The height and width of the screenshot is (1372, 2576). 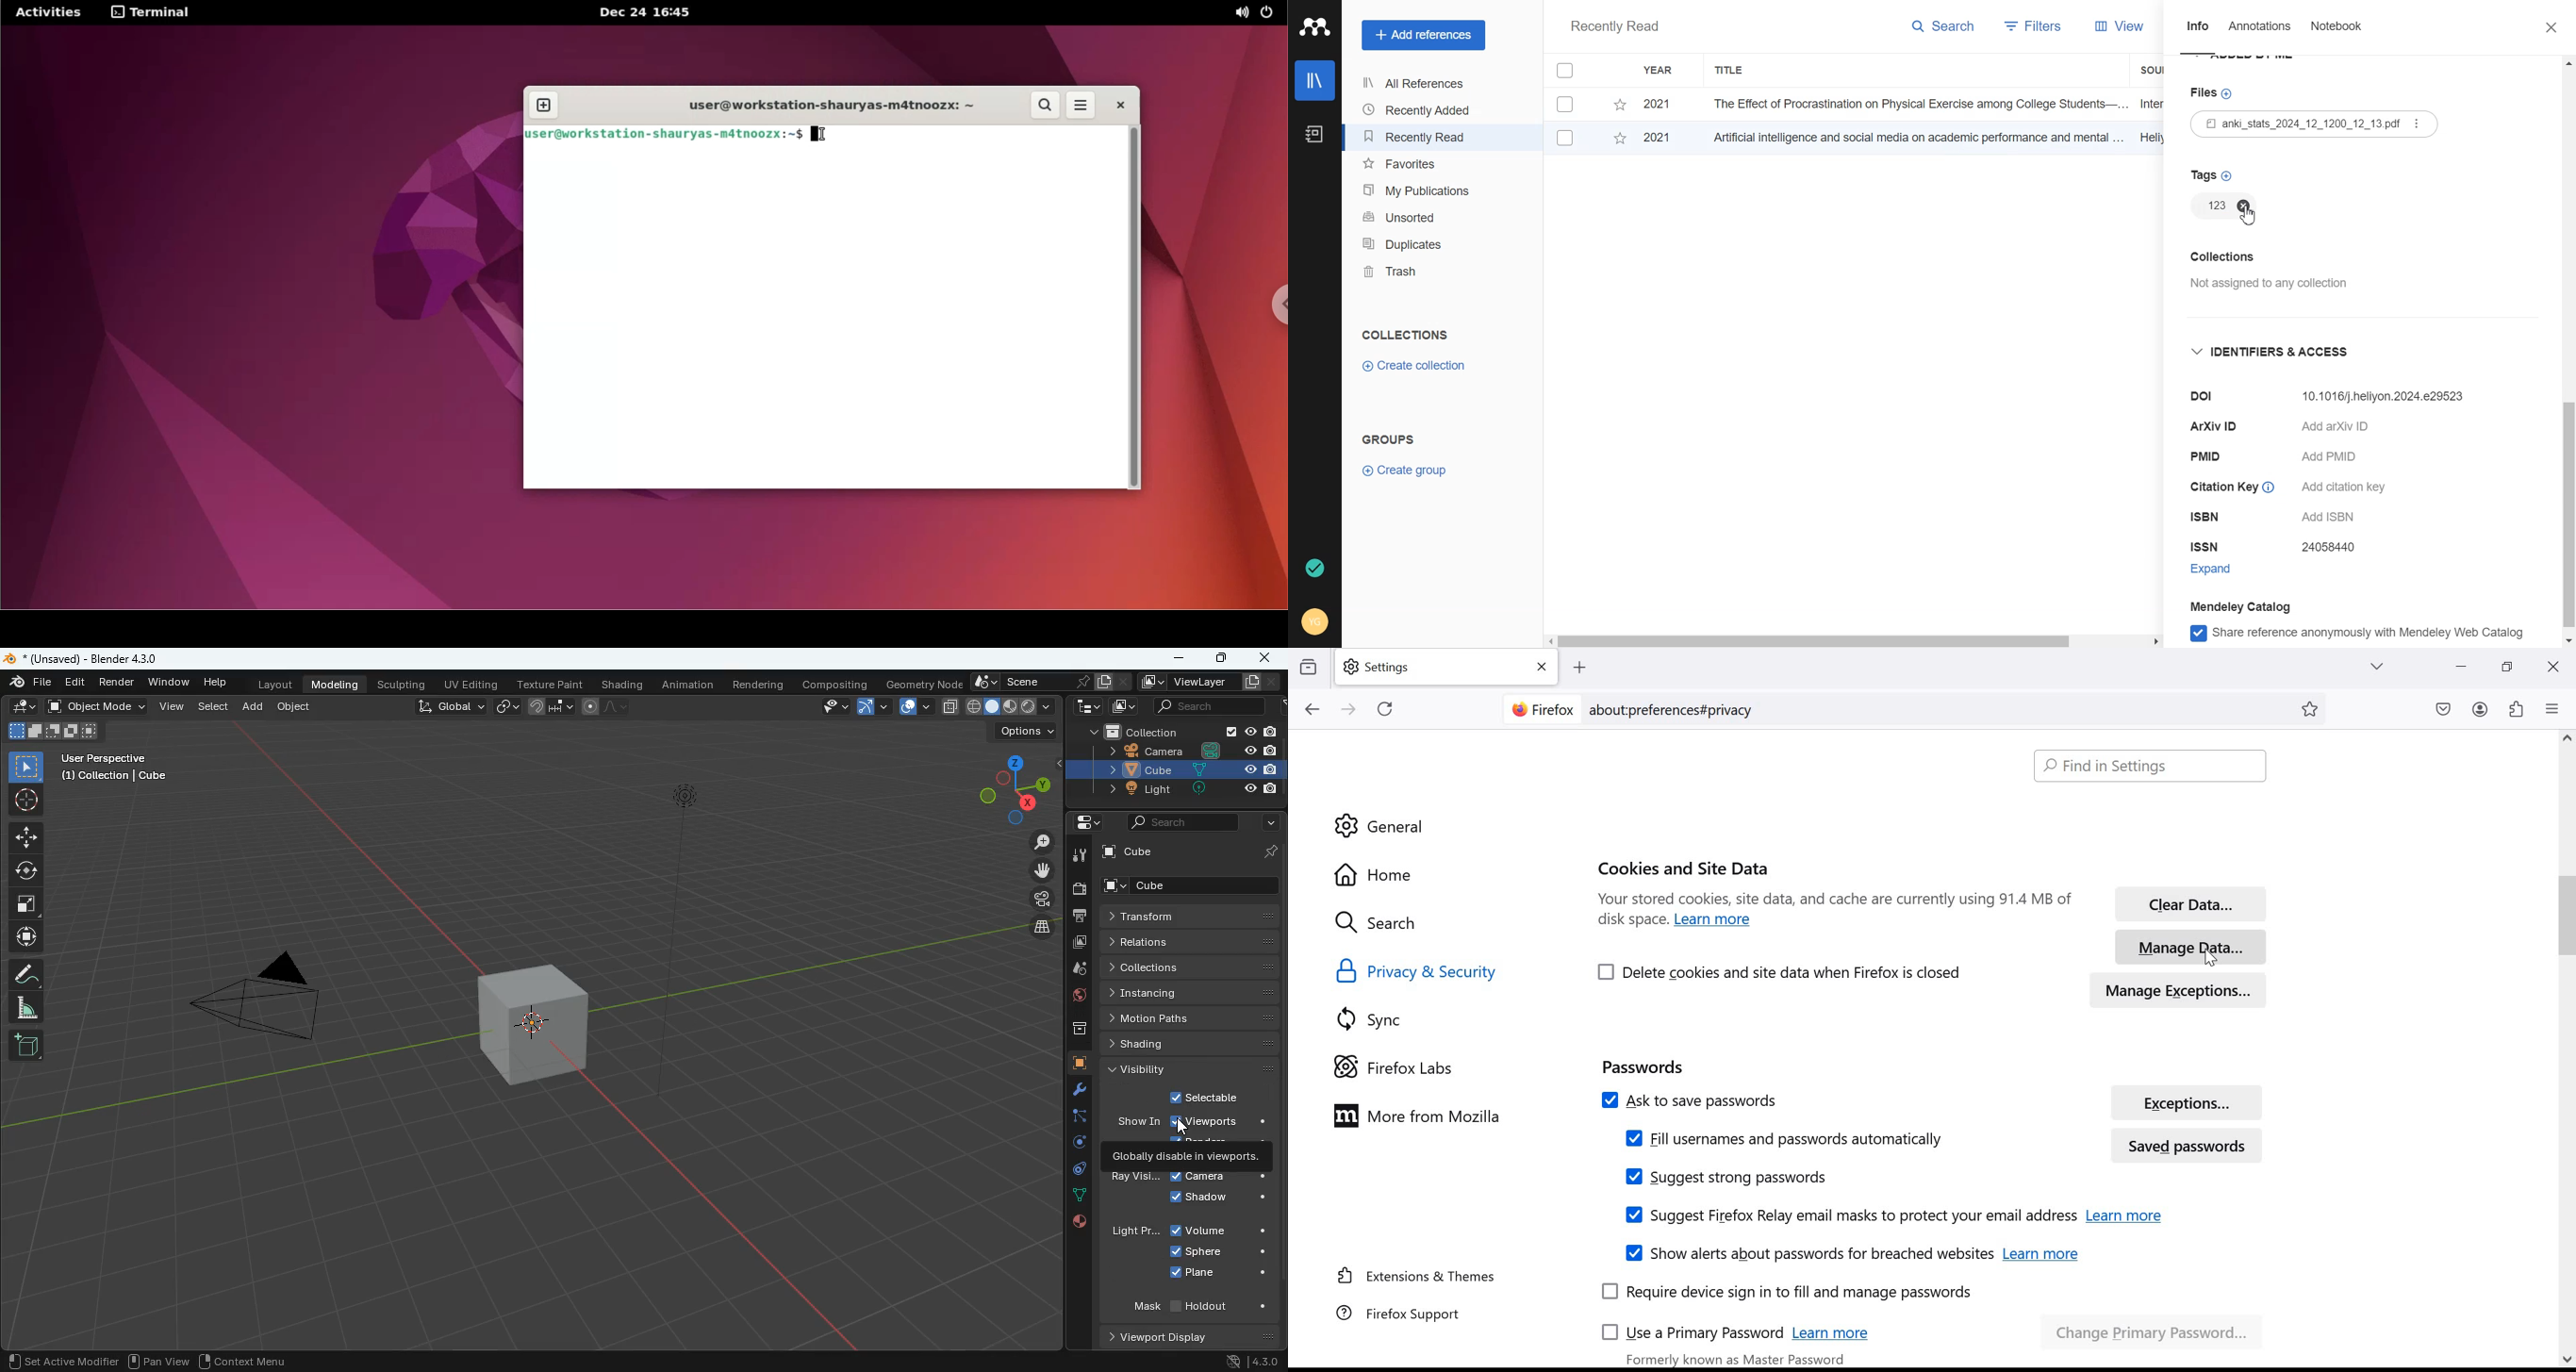 I want to click on Vertical scroll bar, so click(x=2568, y=352).